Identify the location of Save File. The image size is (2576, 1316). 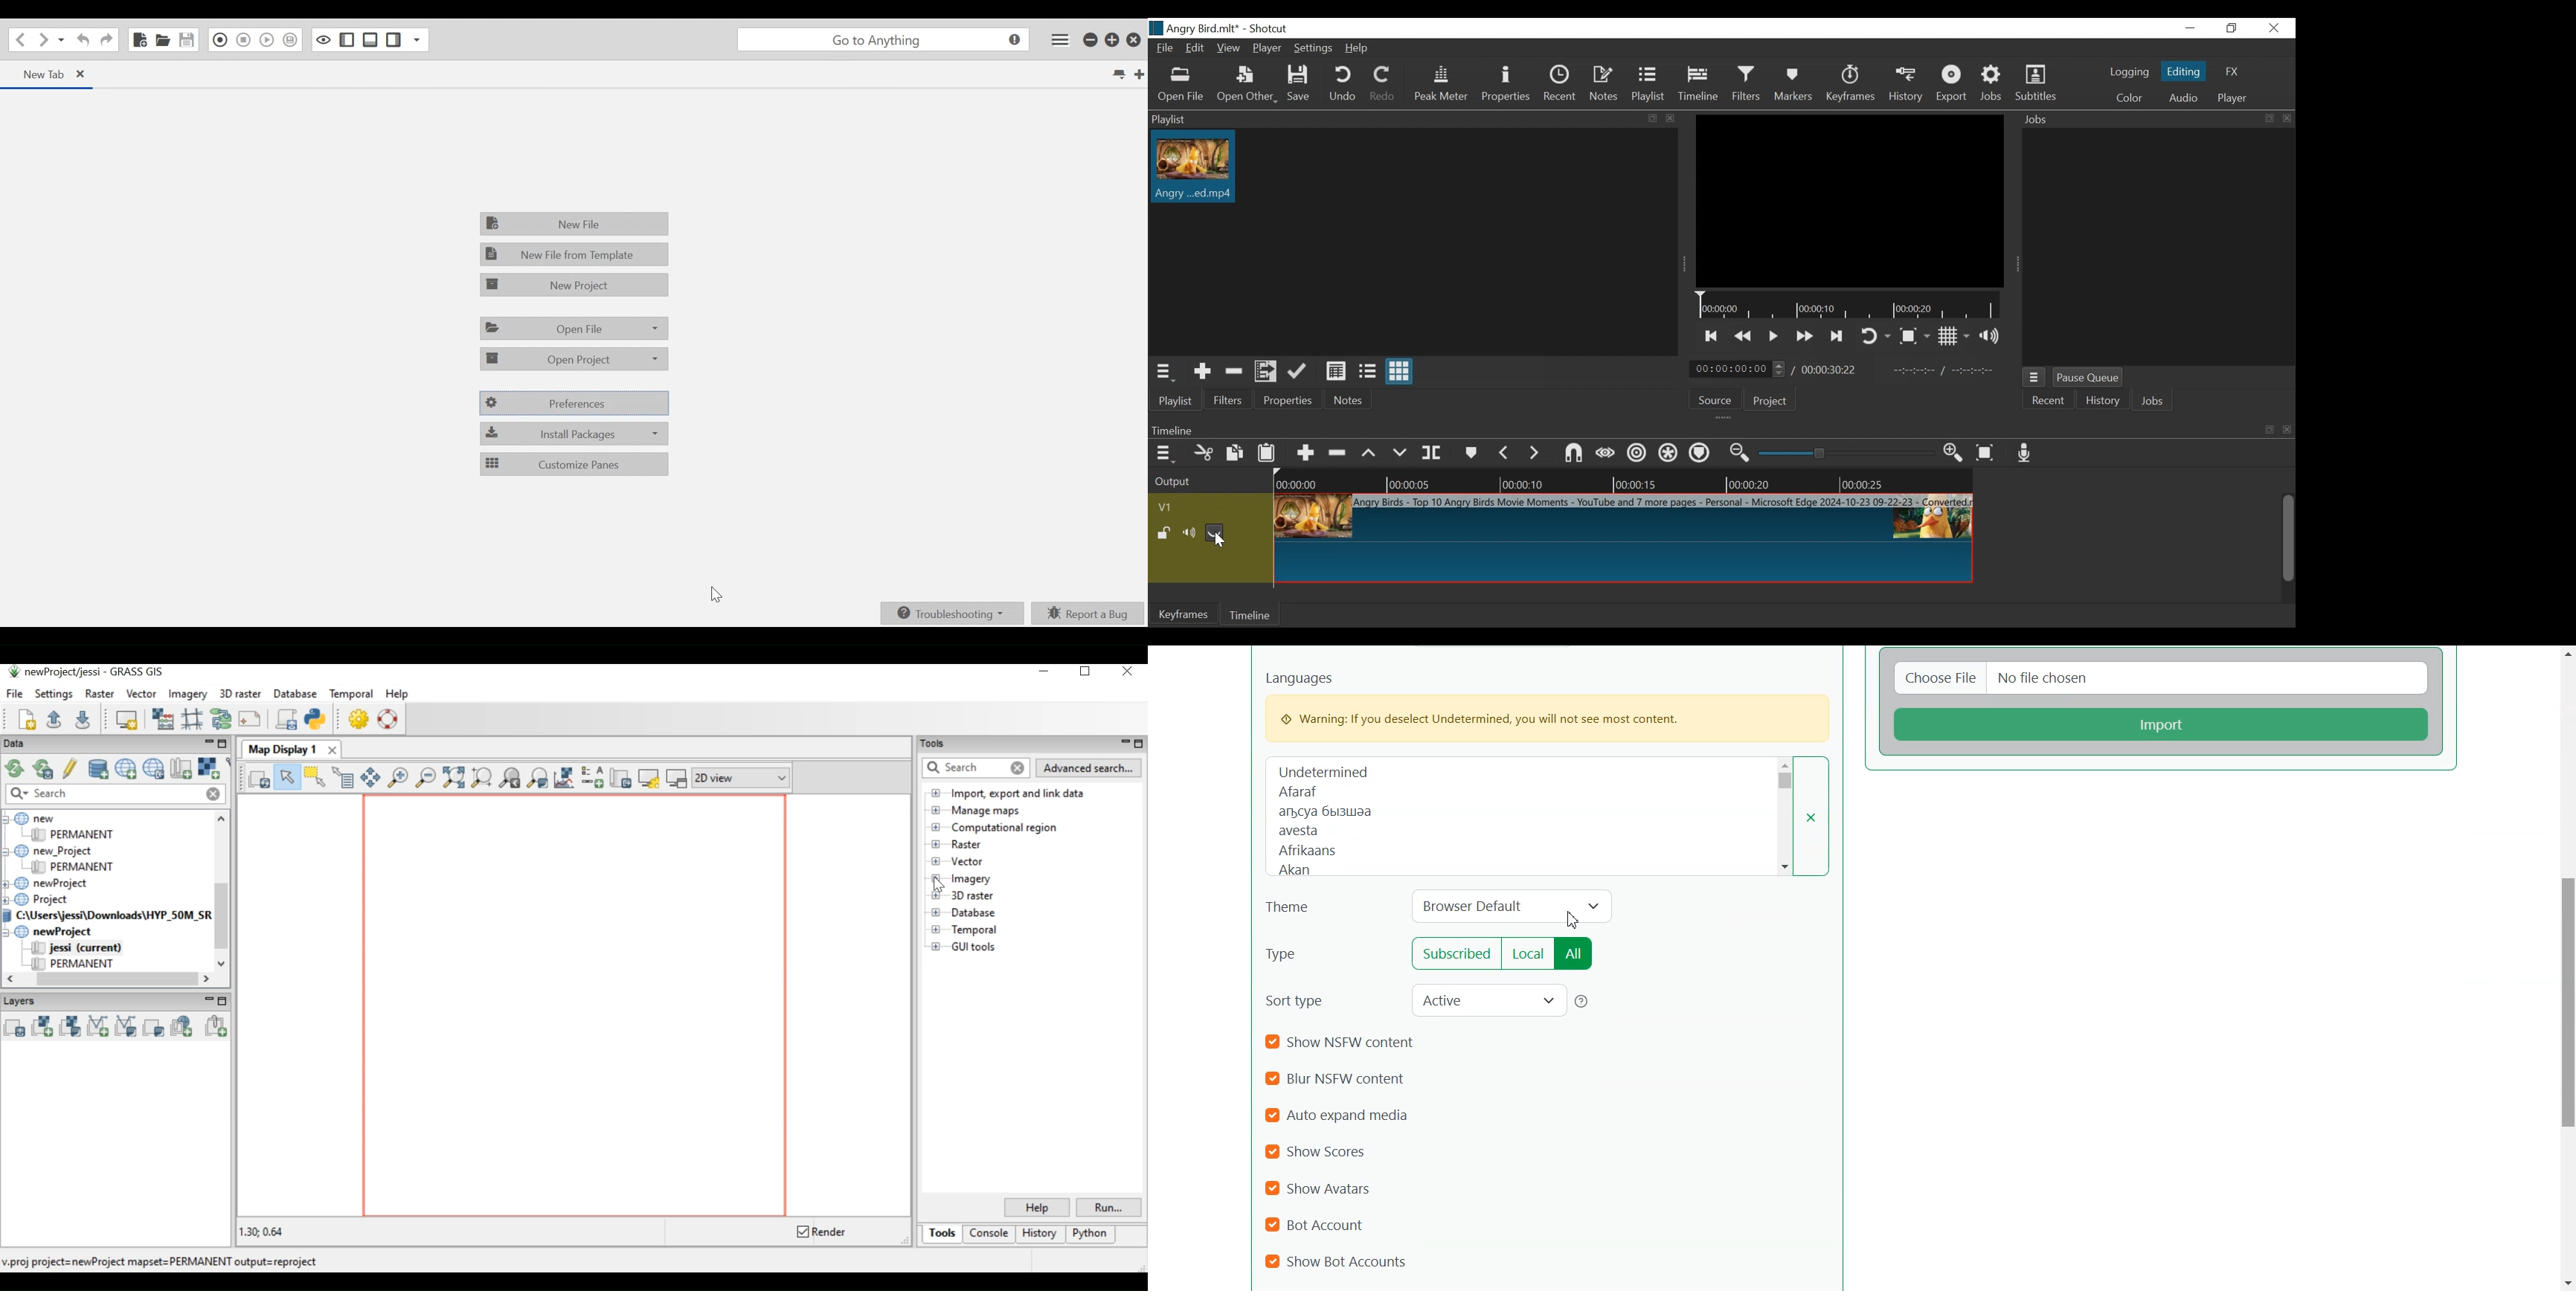
(188, 39).